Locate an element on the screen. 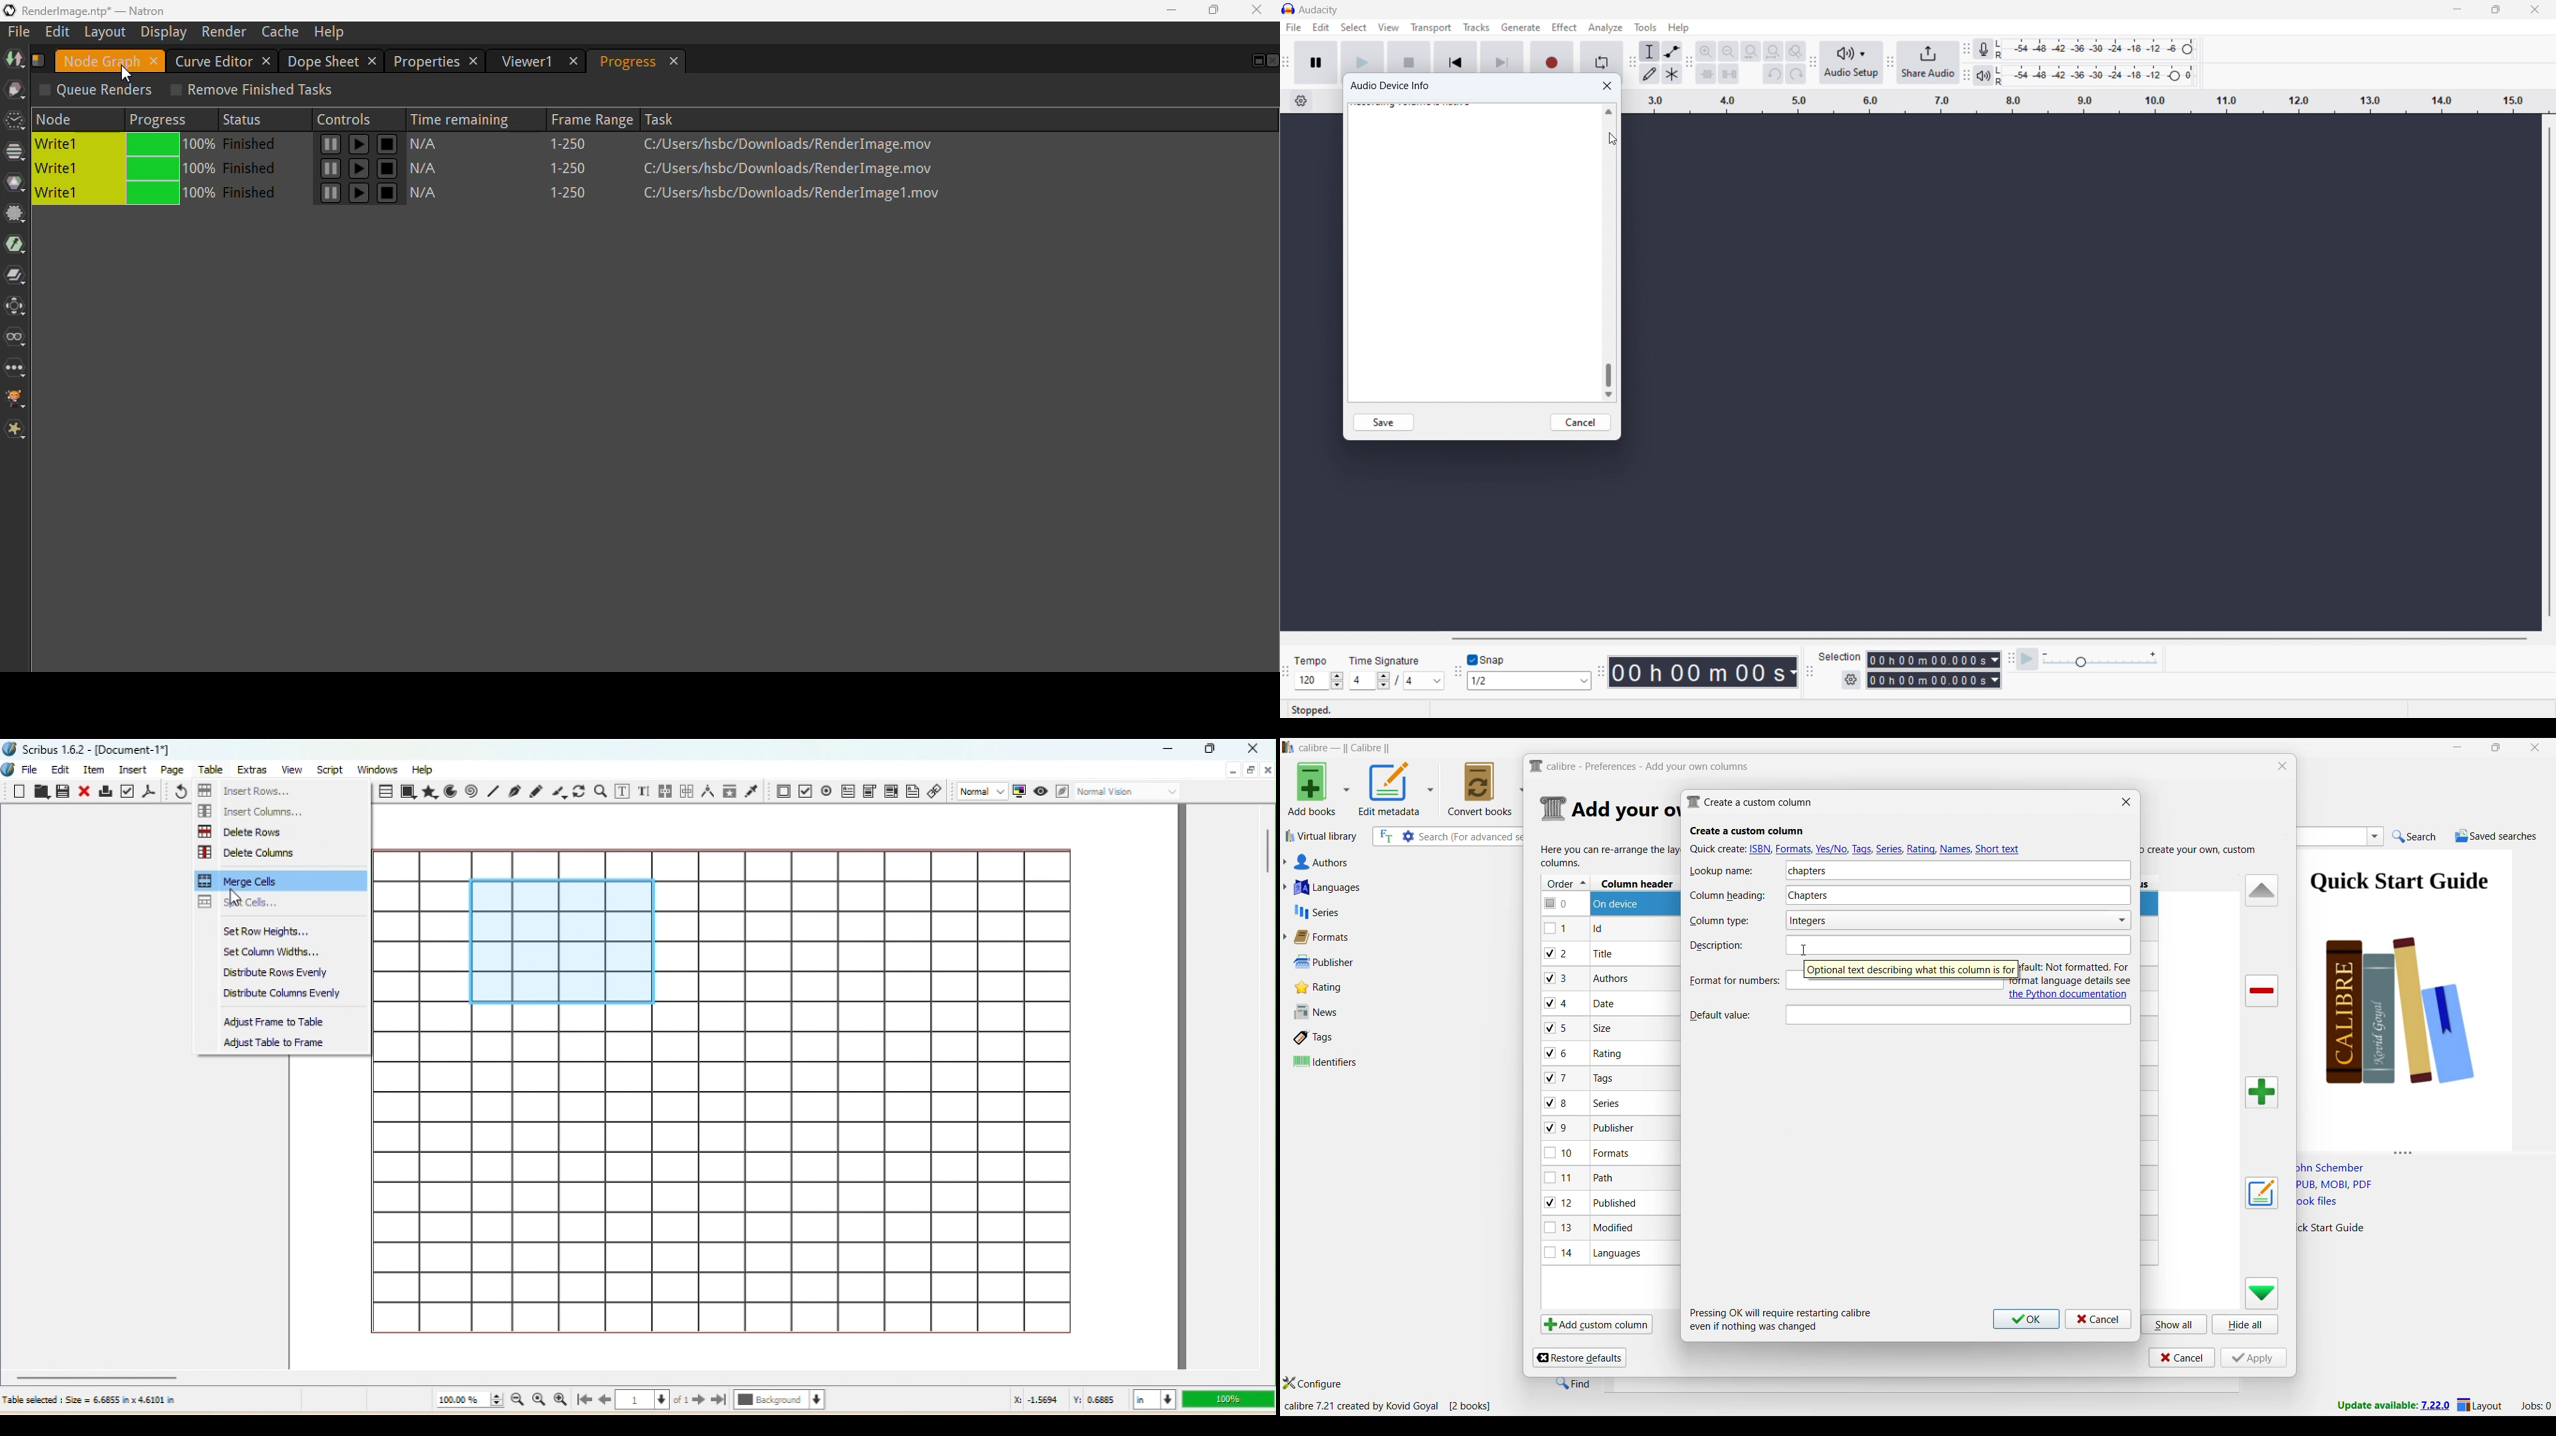  Virtual library is located at coordinates (1322, 836).